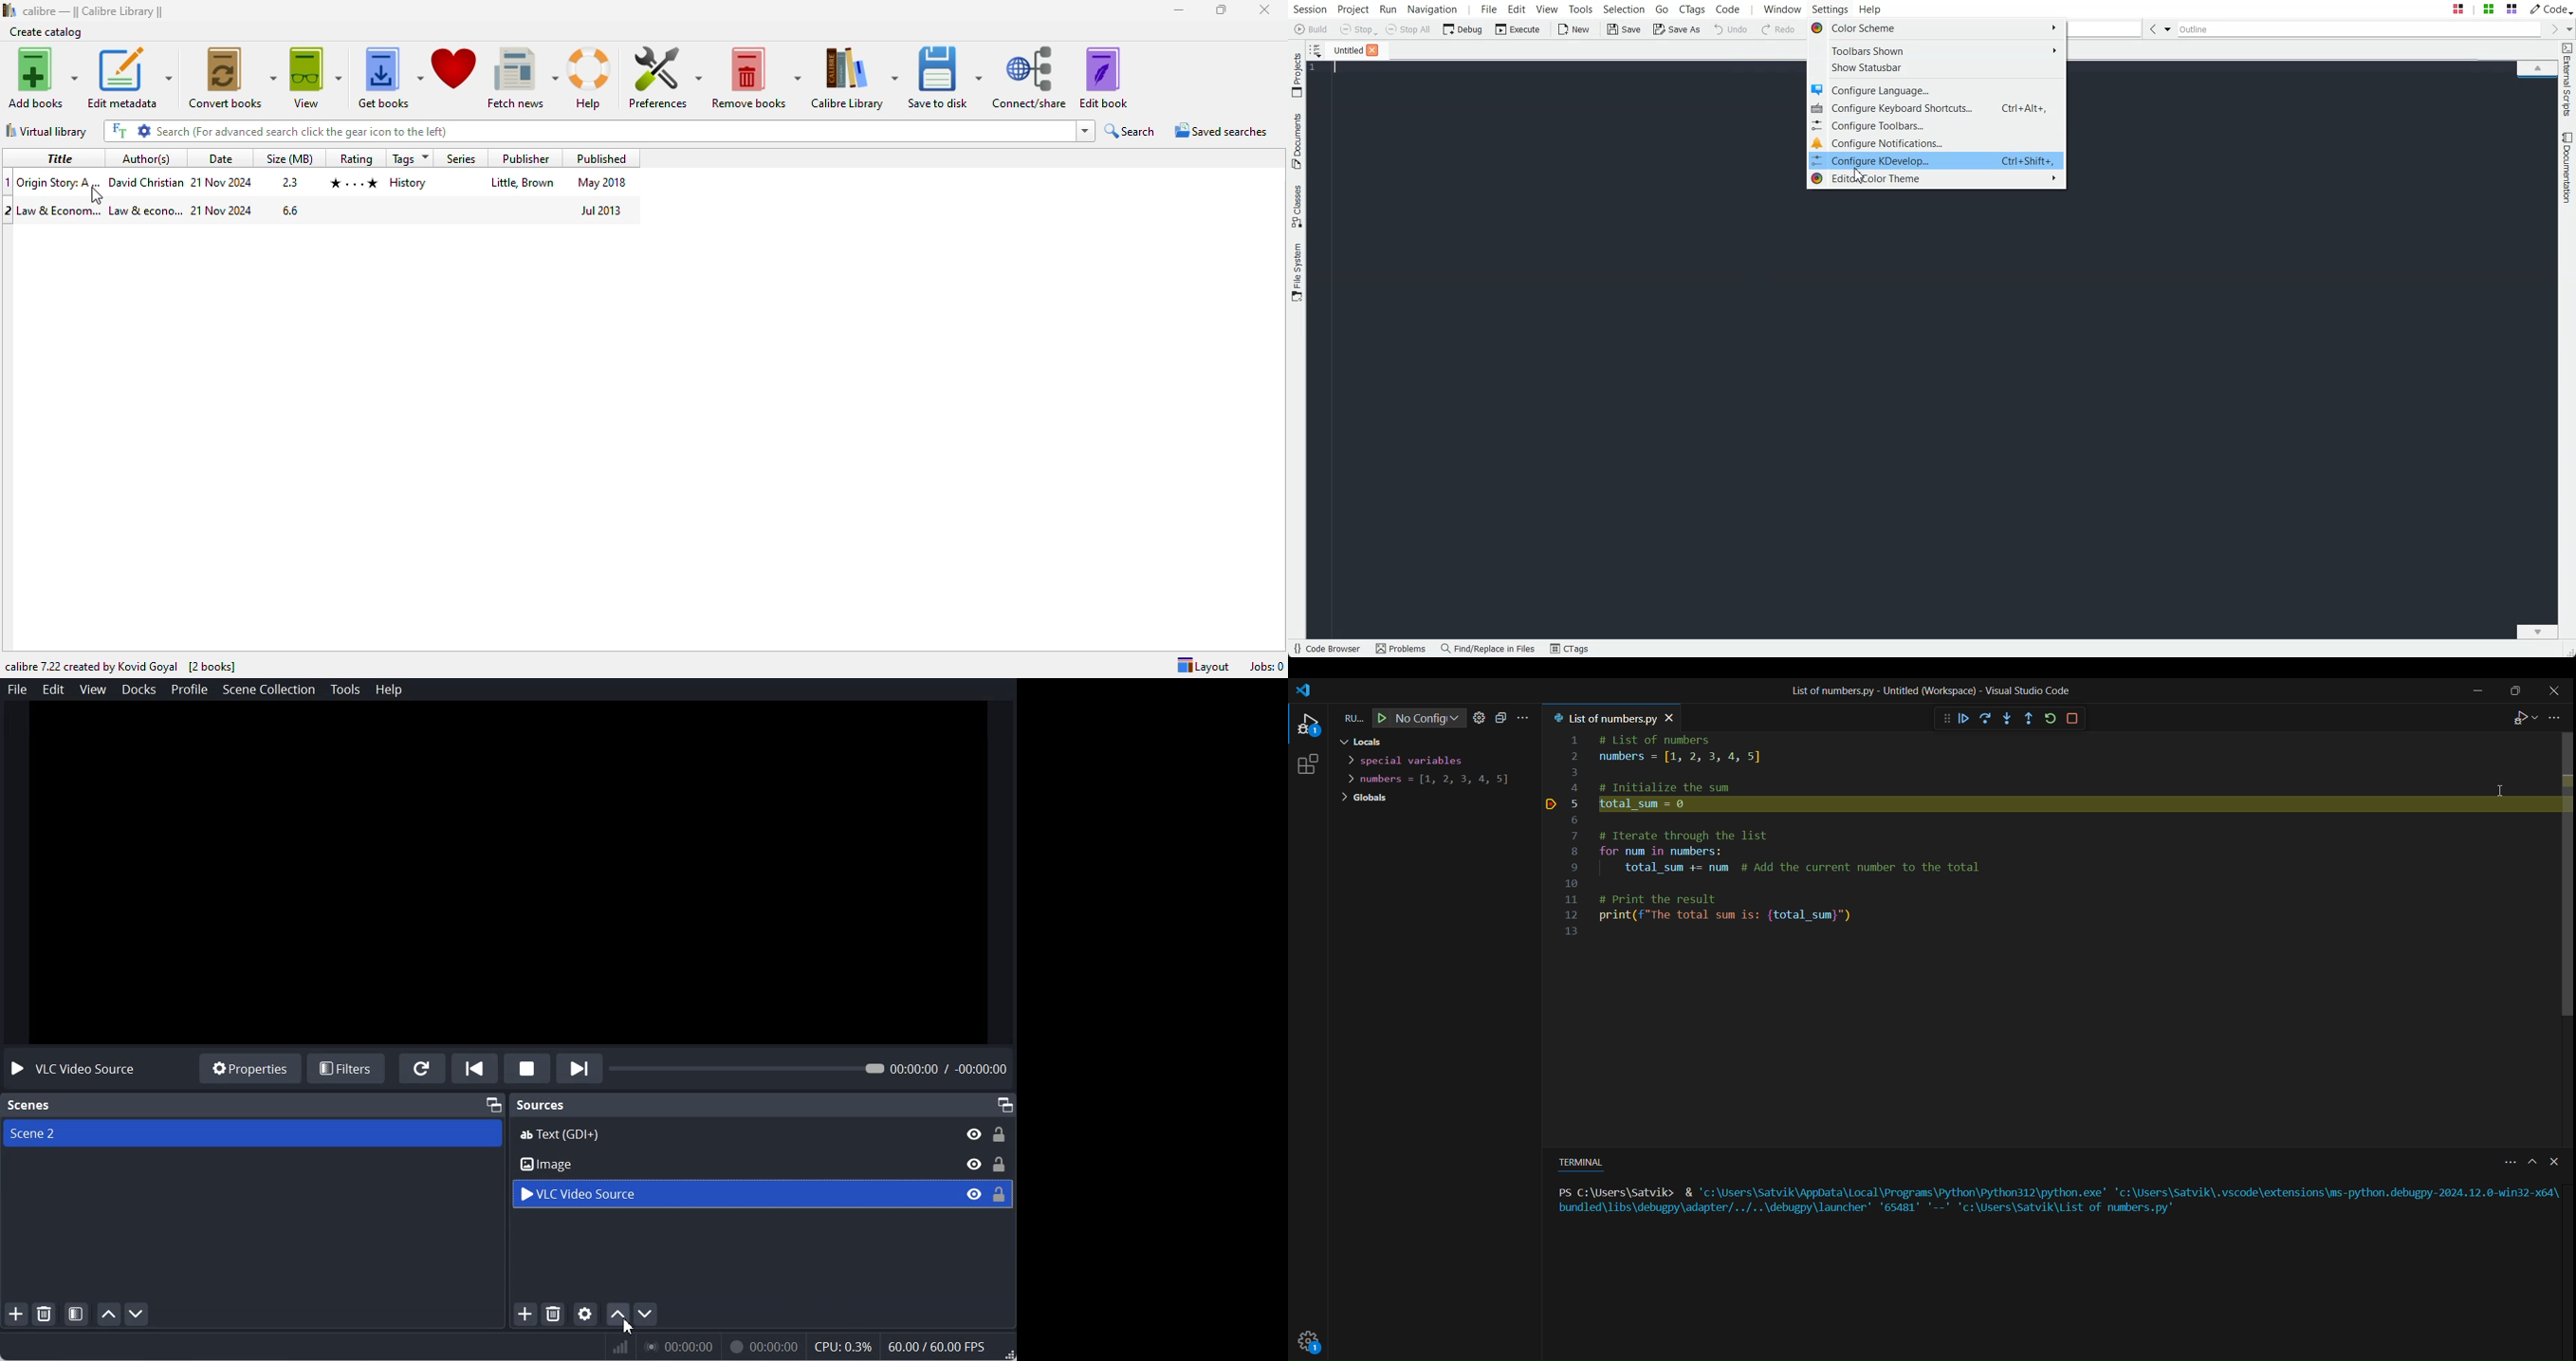  What do you see at coordinates (2567, 80) in the screenshot?
I see `External Scripts` at bounding box center [2567, 80].